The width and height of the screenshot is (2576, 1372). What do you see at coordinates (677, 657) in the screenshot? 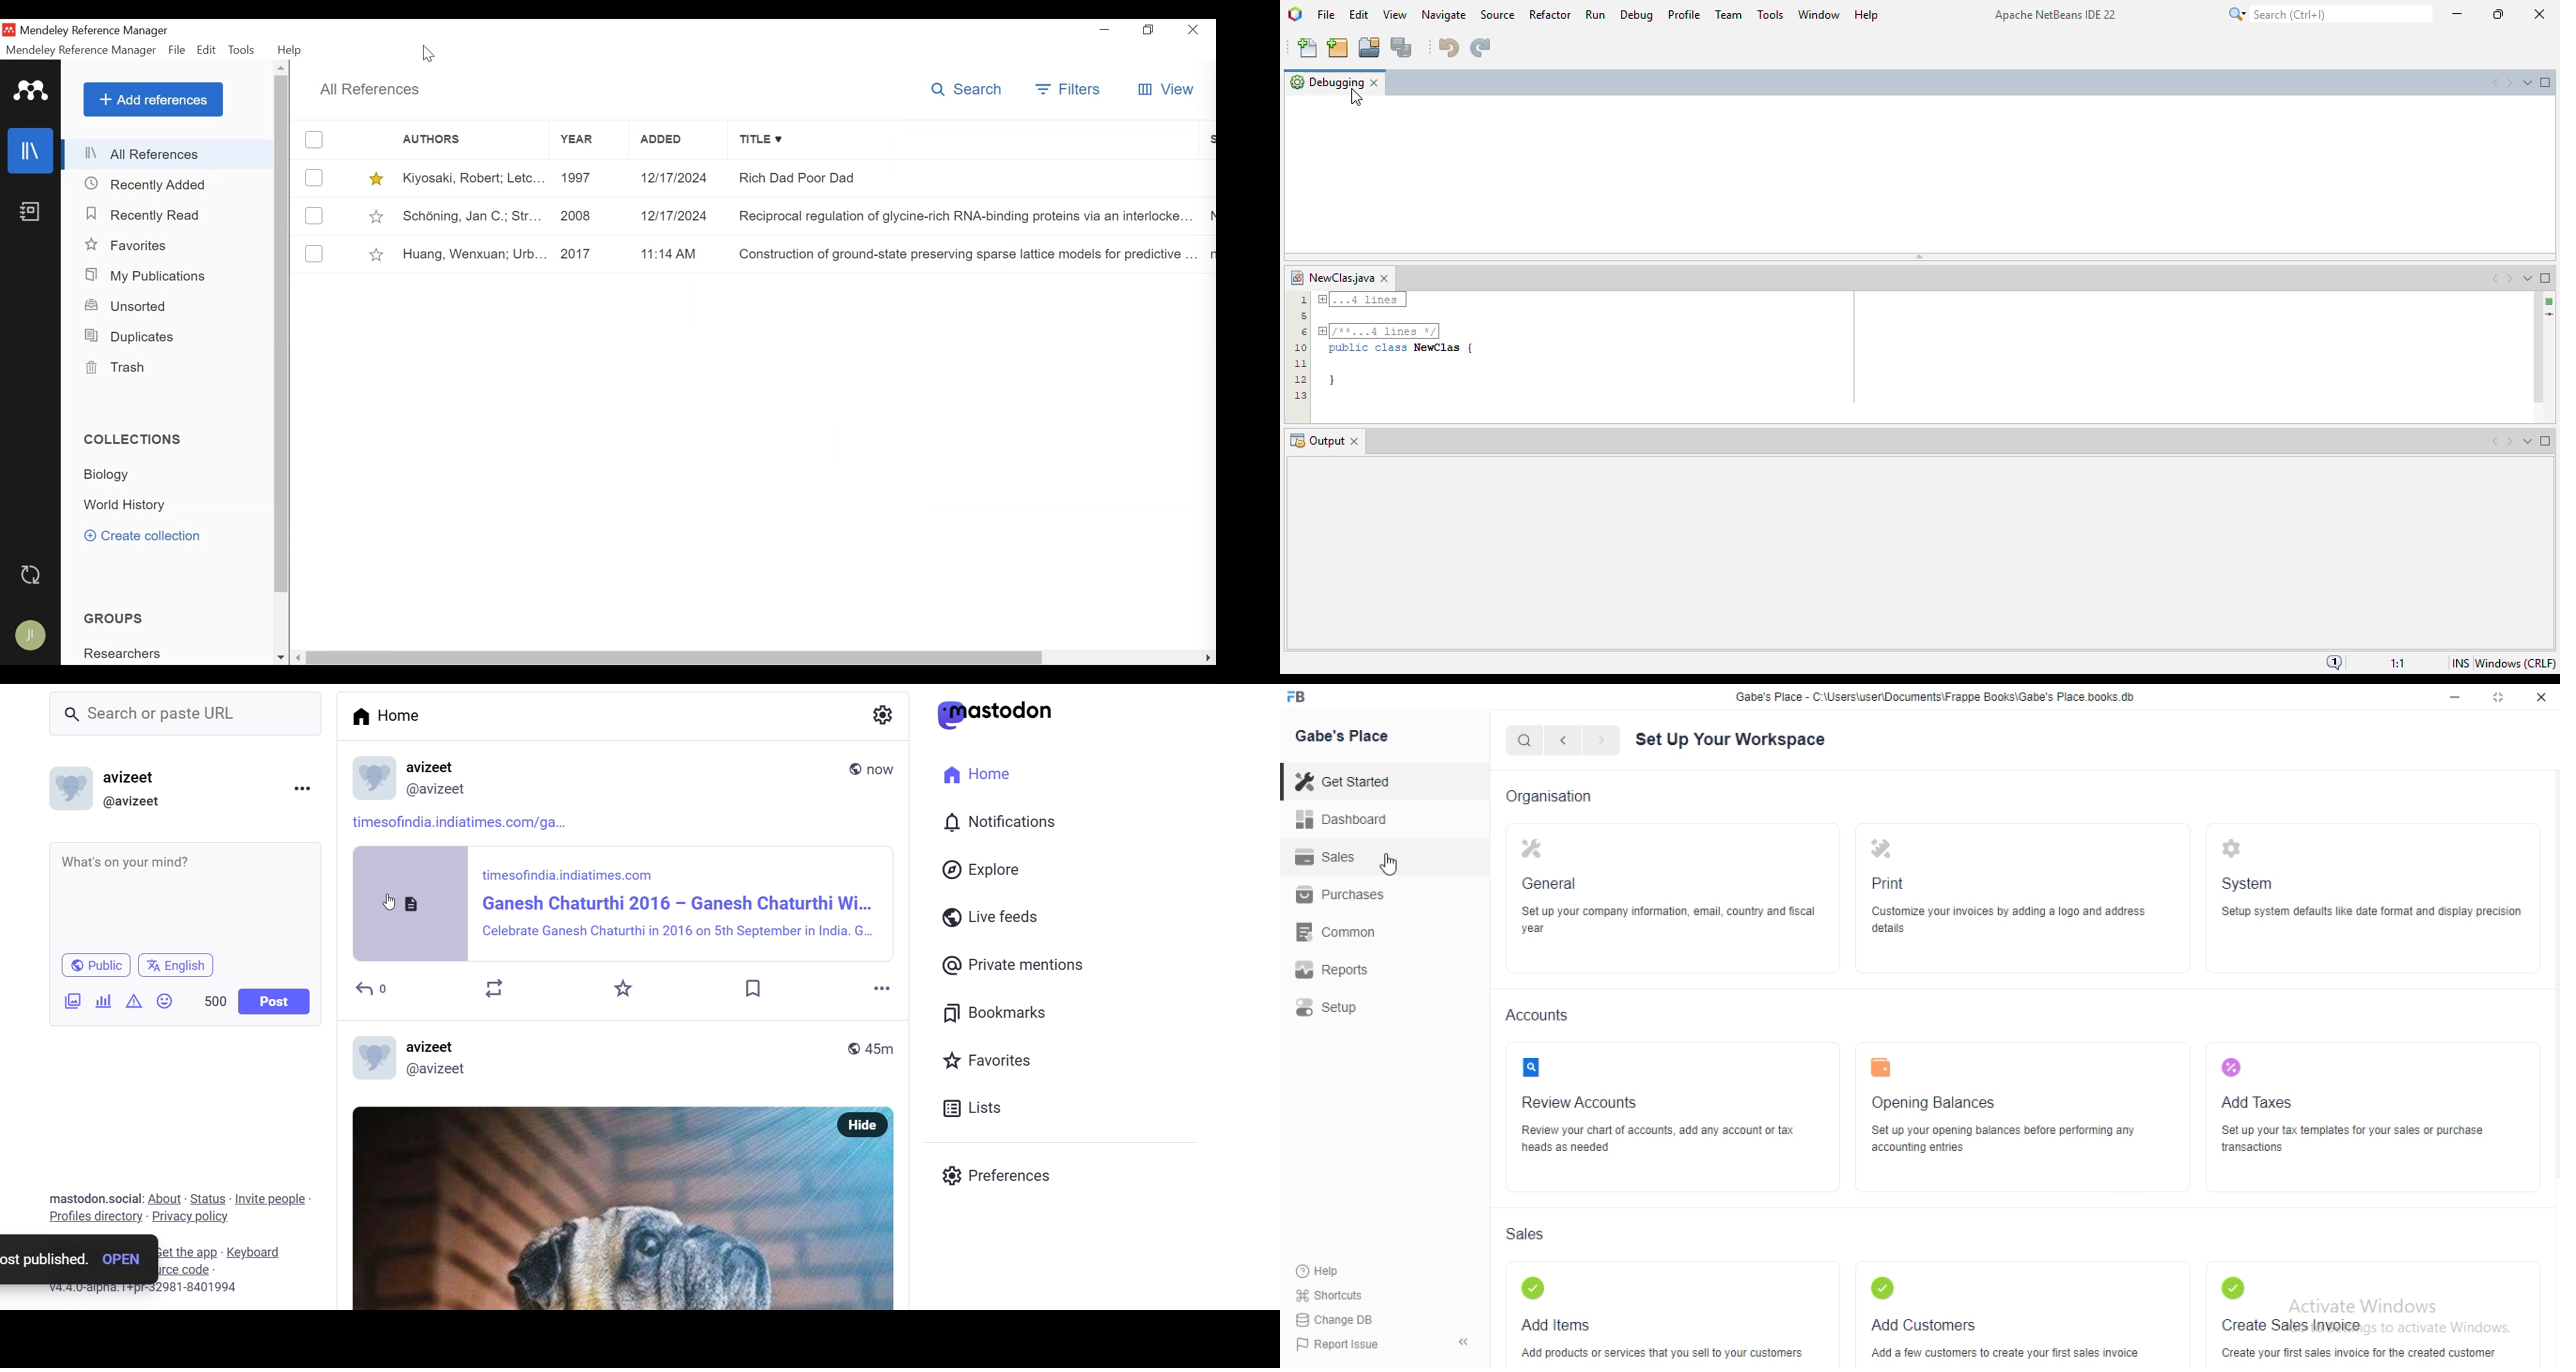
I see `Horizontal Scroll bar` at bounding box center [677, 657].